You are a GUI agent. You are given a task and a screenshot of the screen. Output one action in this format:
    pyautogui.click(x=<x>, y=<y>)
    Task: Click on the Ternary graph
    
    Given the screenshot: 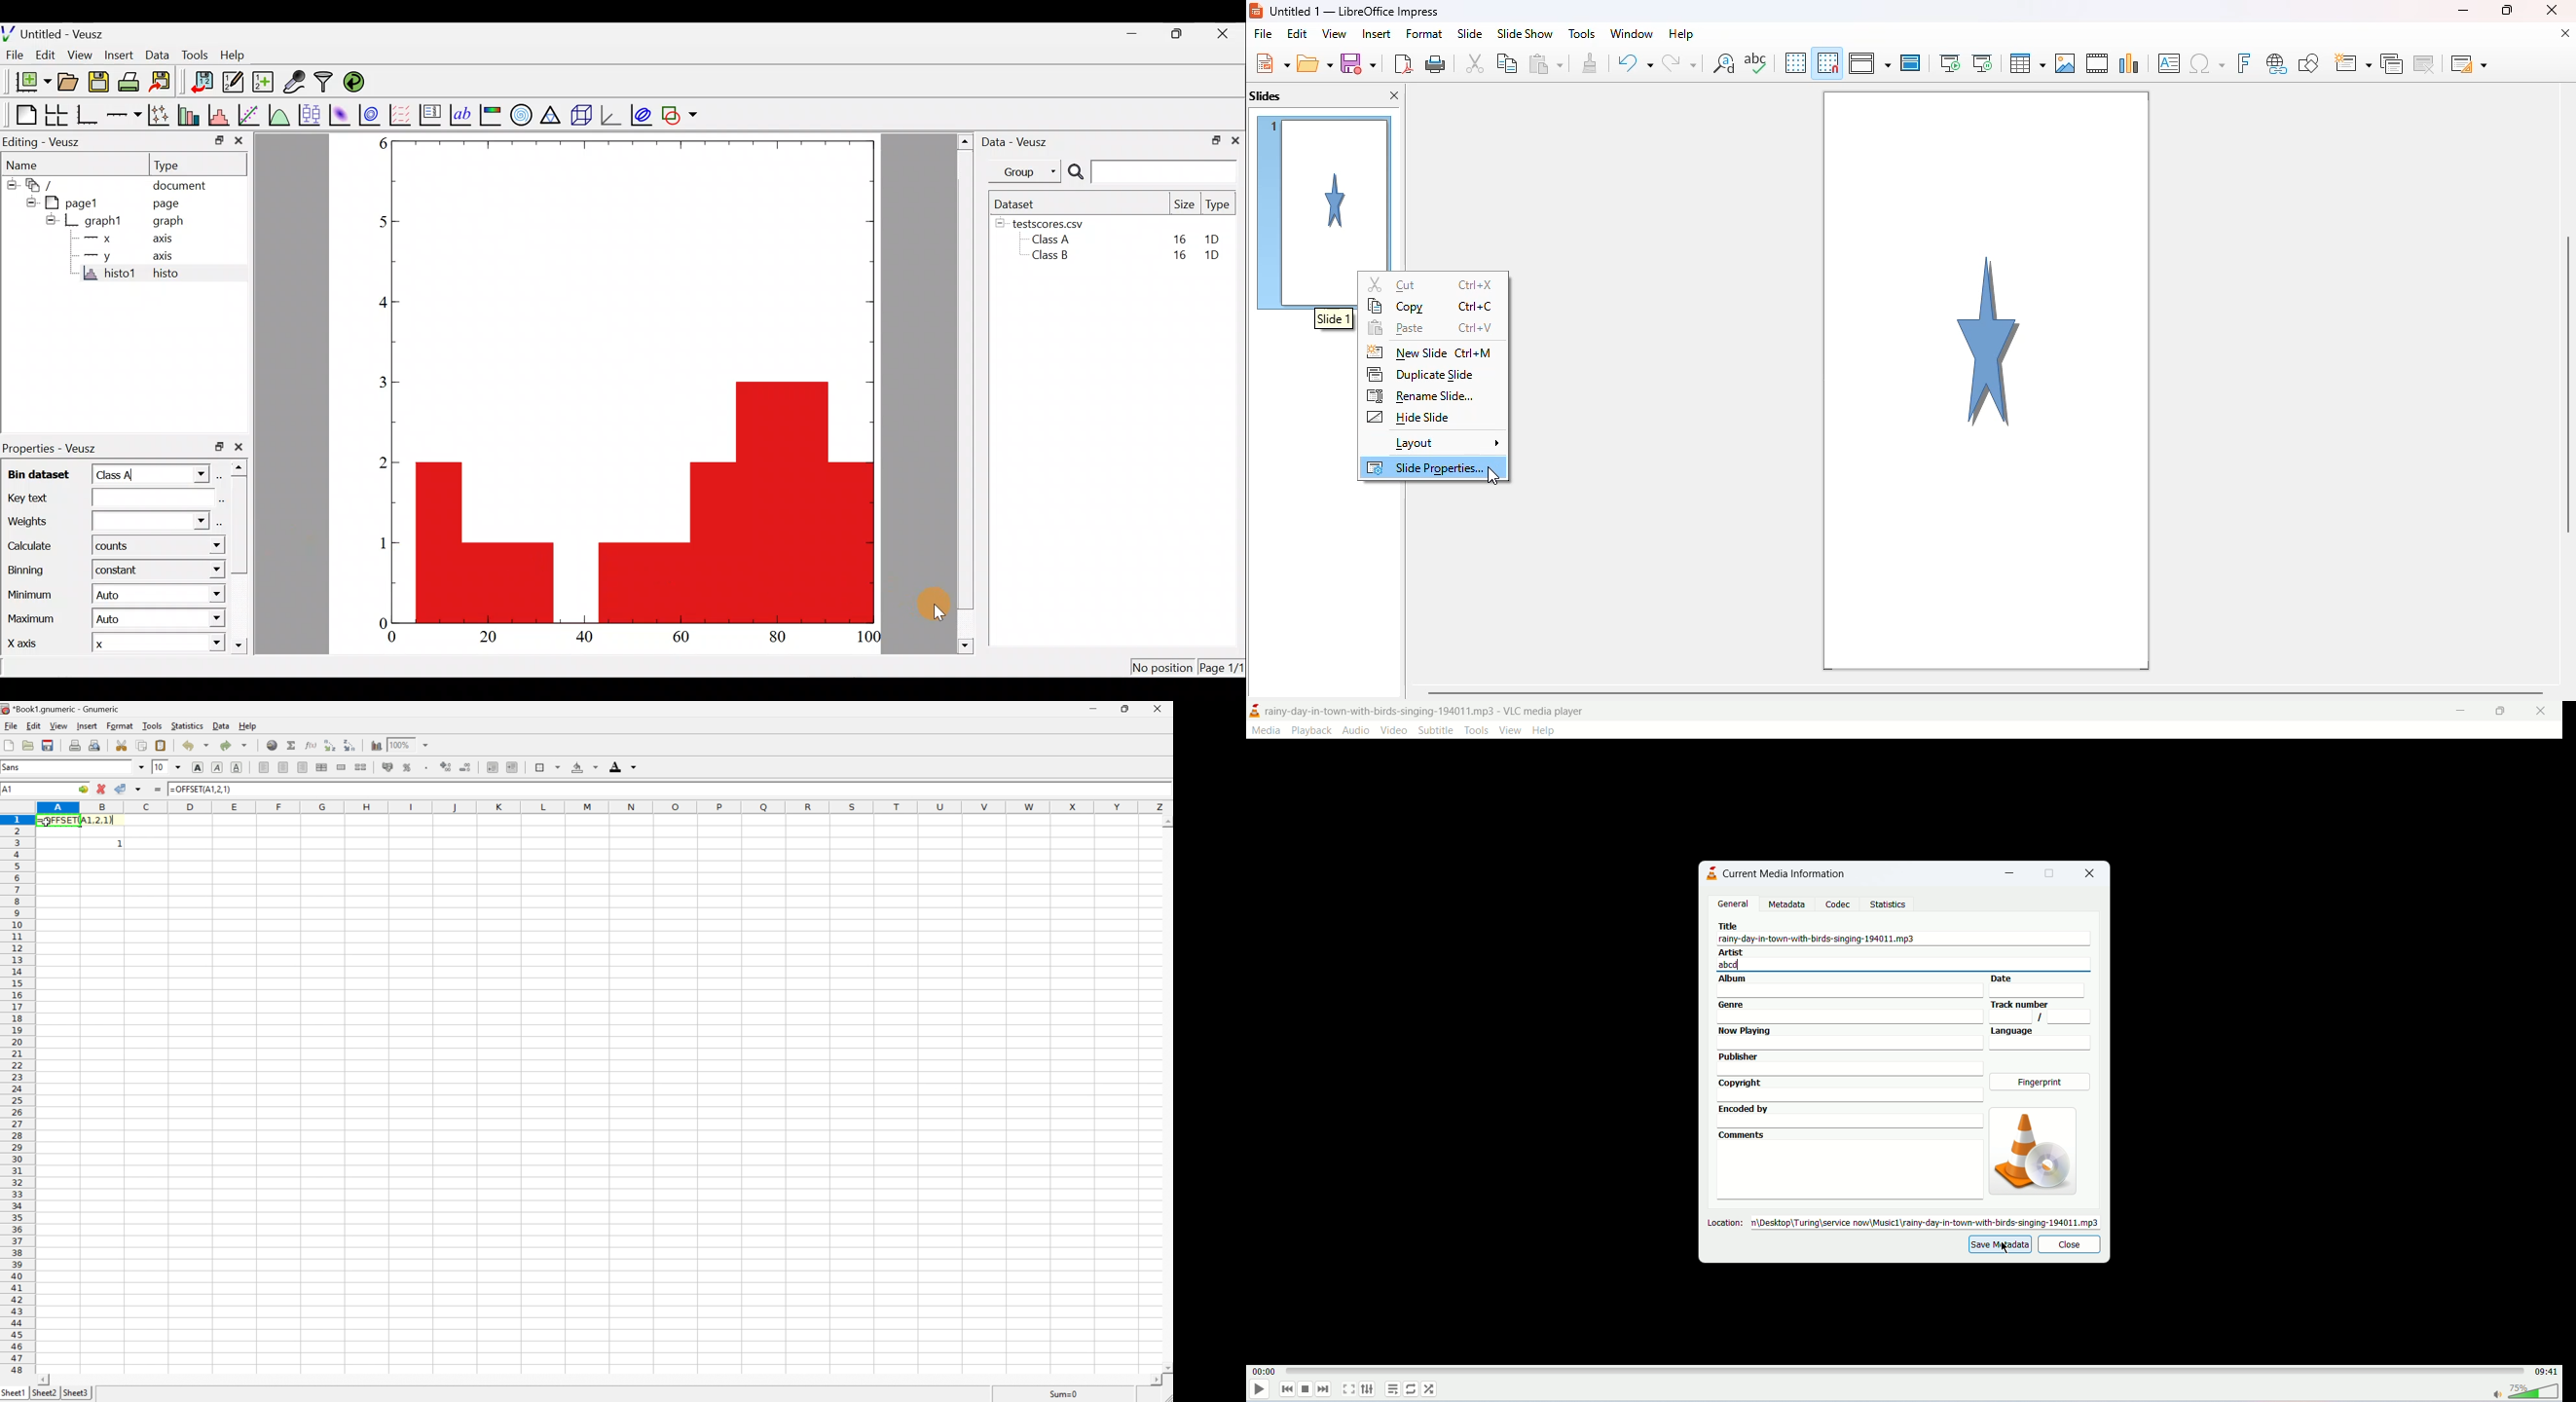 What is the action you would take?
    pyautogui.click(x=552, y=114)
    